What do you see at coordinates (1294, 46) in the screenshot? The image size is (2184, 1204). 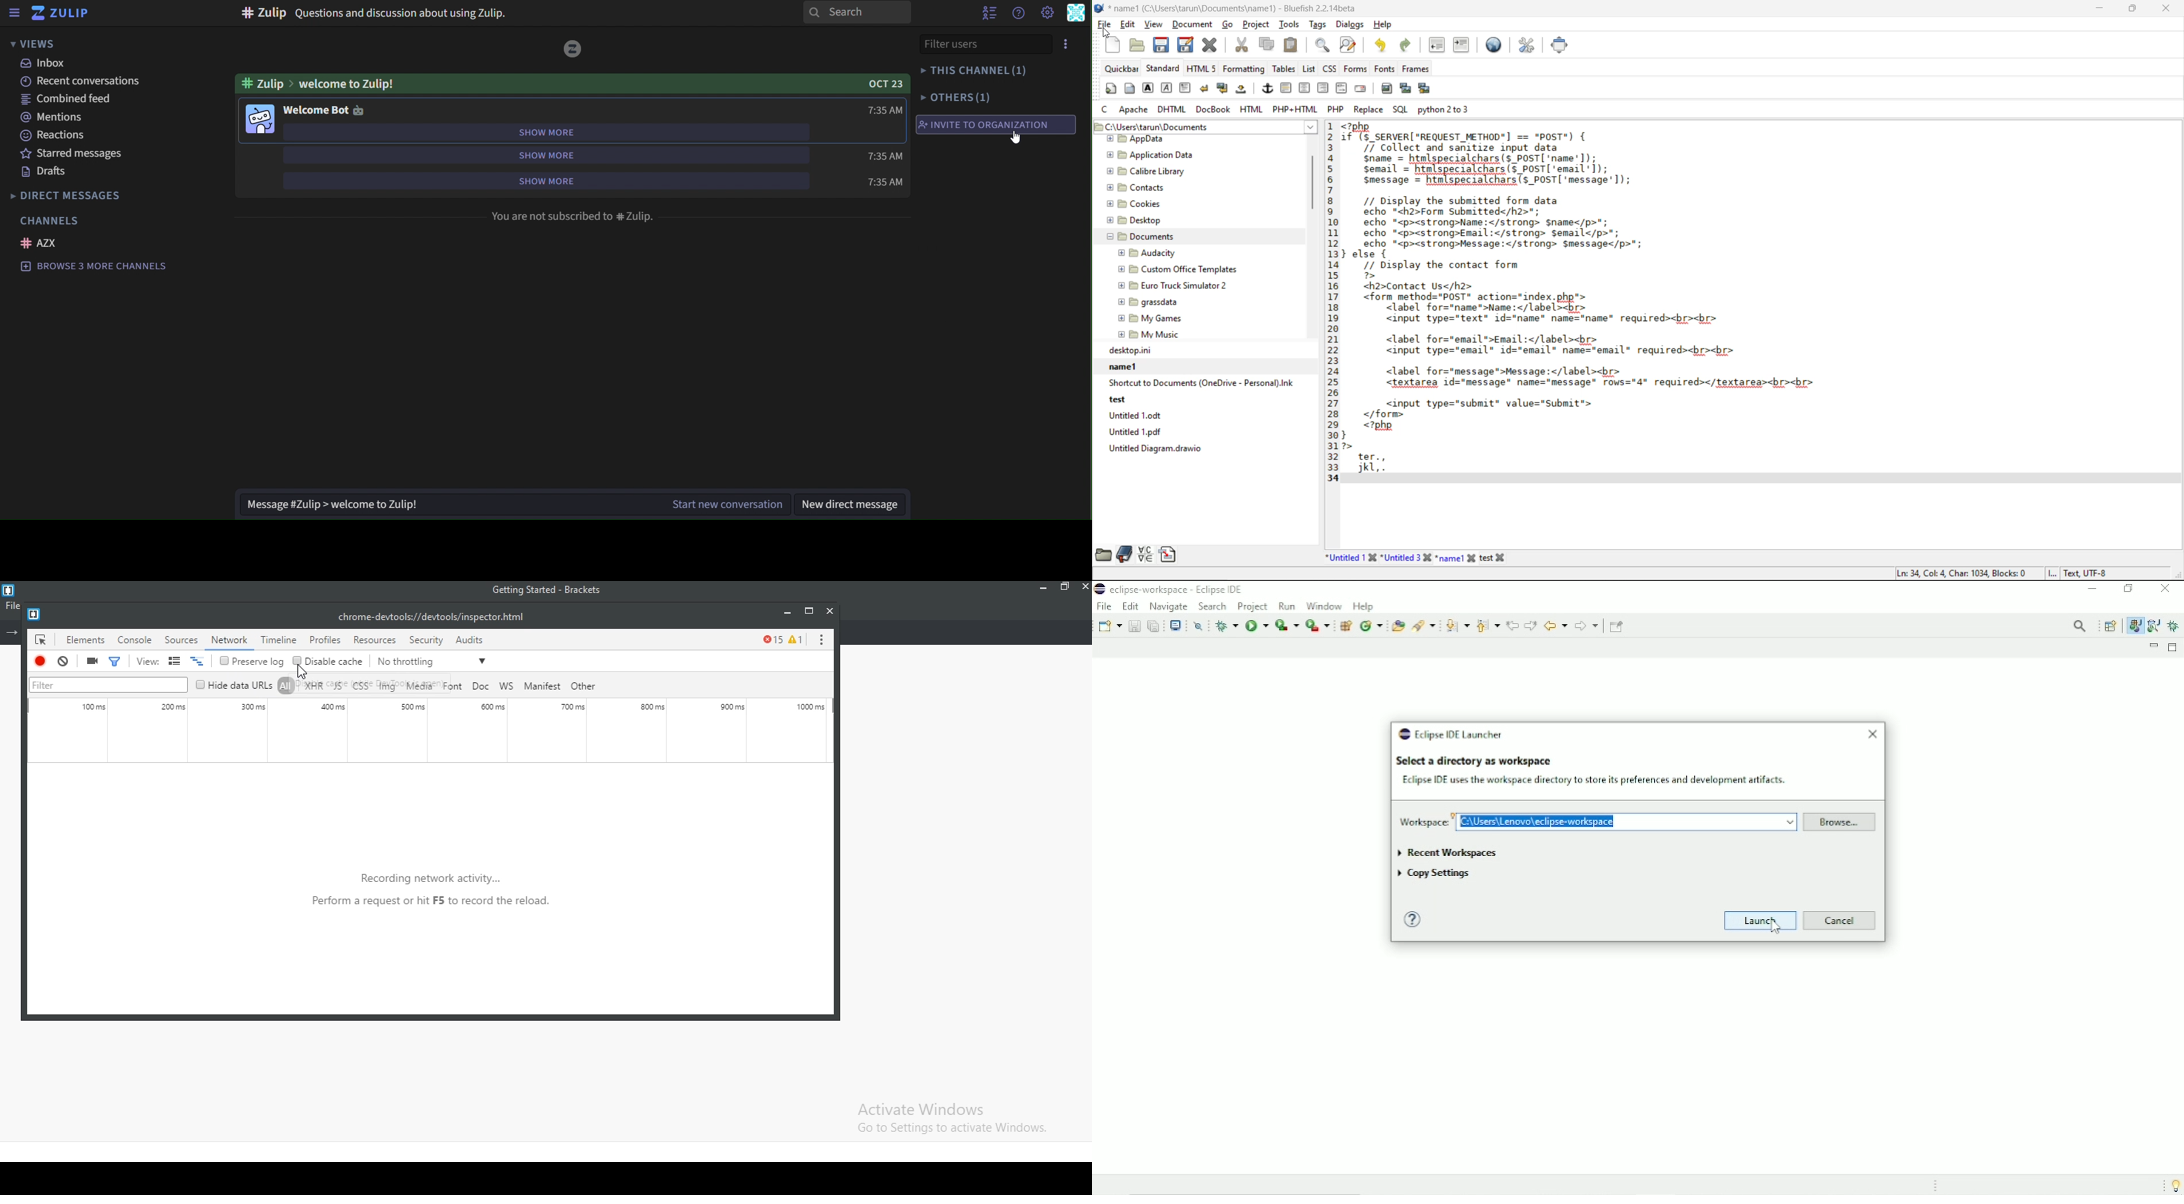 I see `paste` at bounding box center [1294, 46].